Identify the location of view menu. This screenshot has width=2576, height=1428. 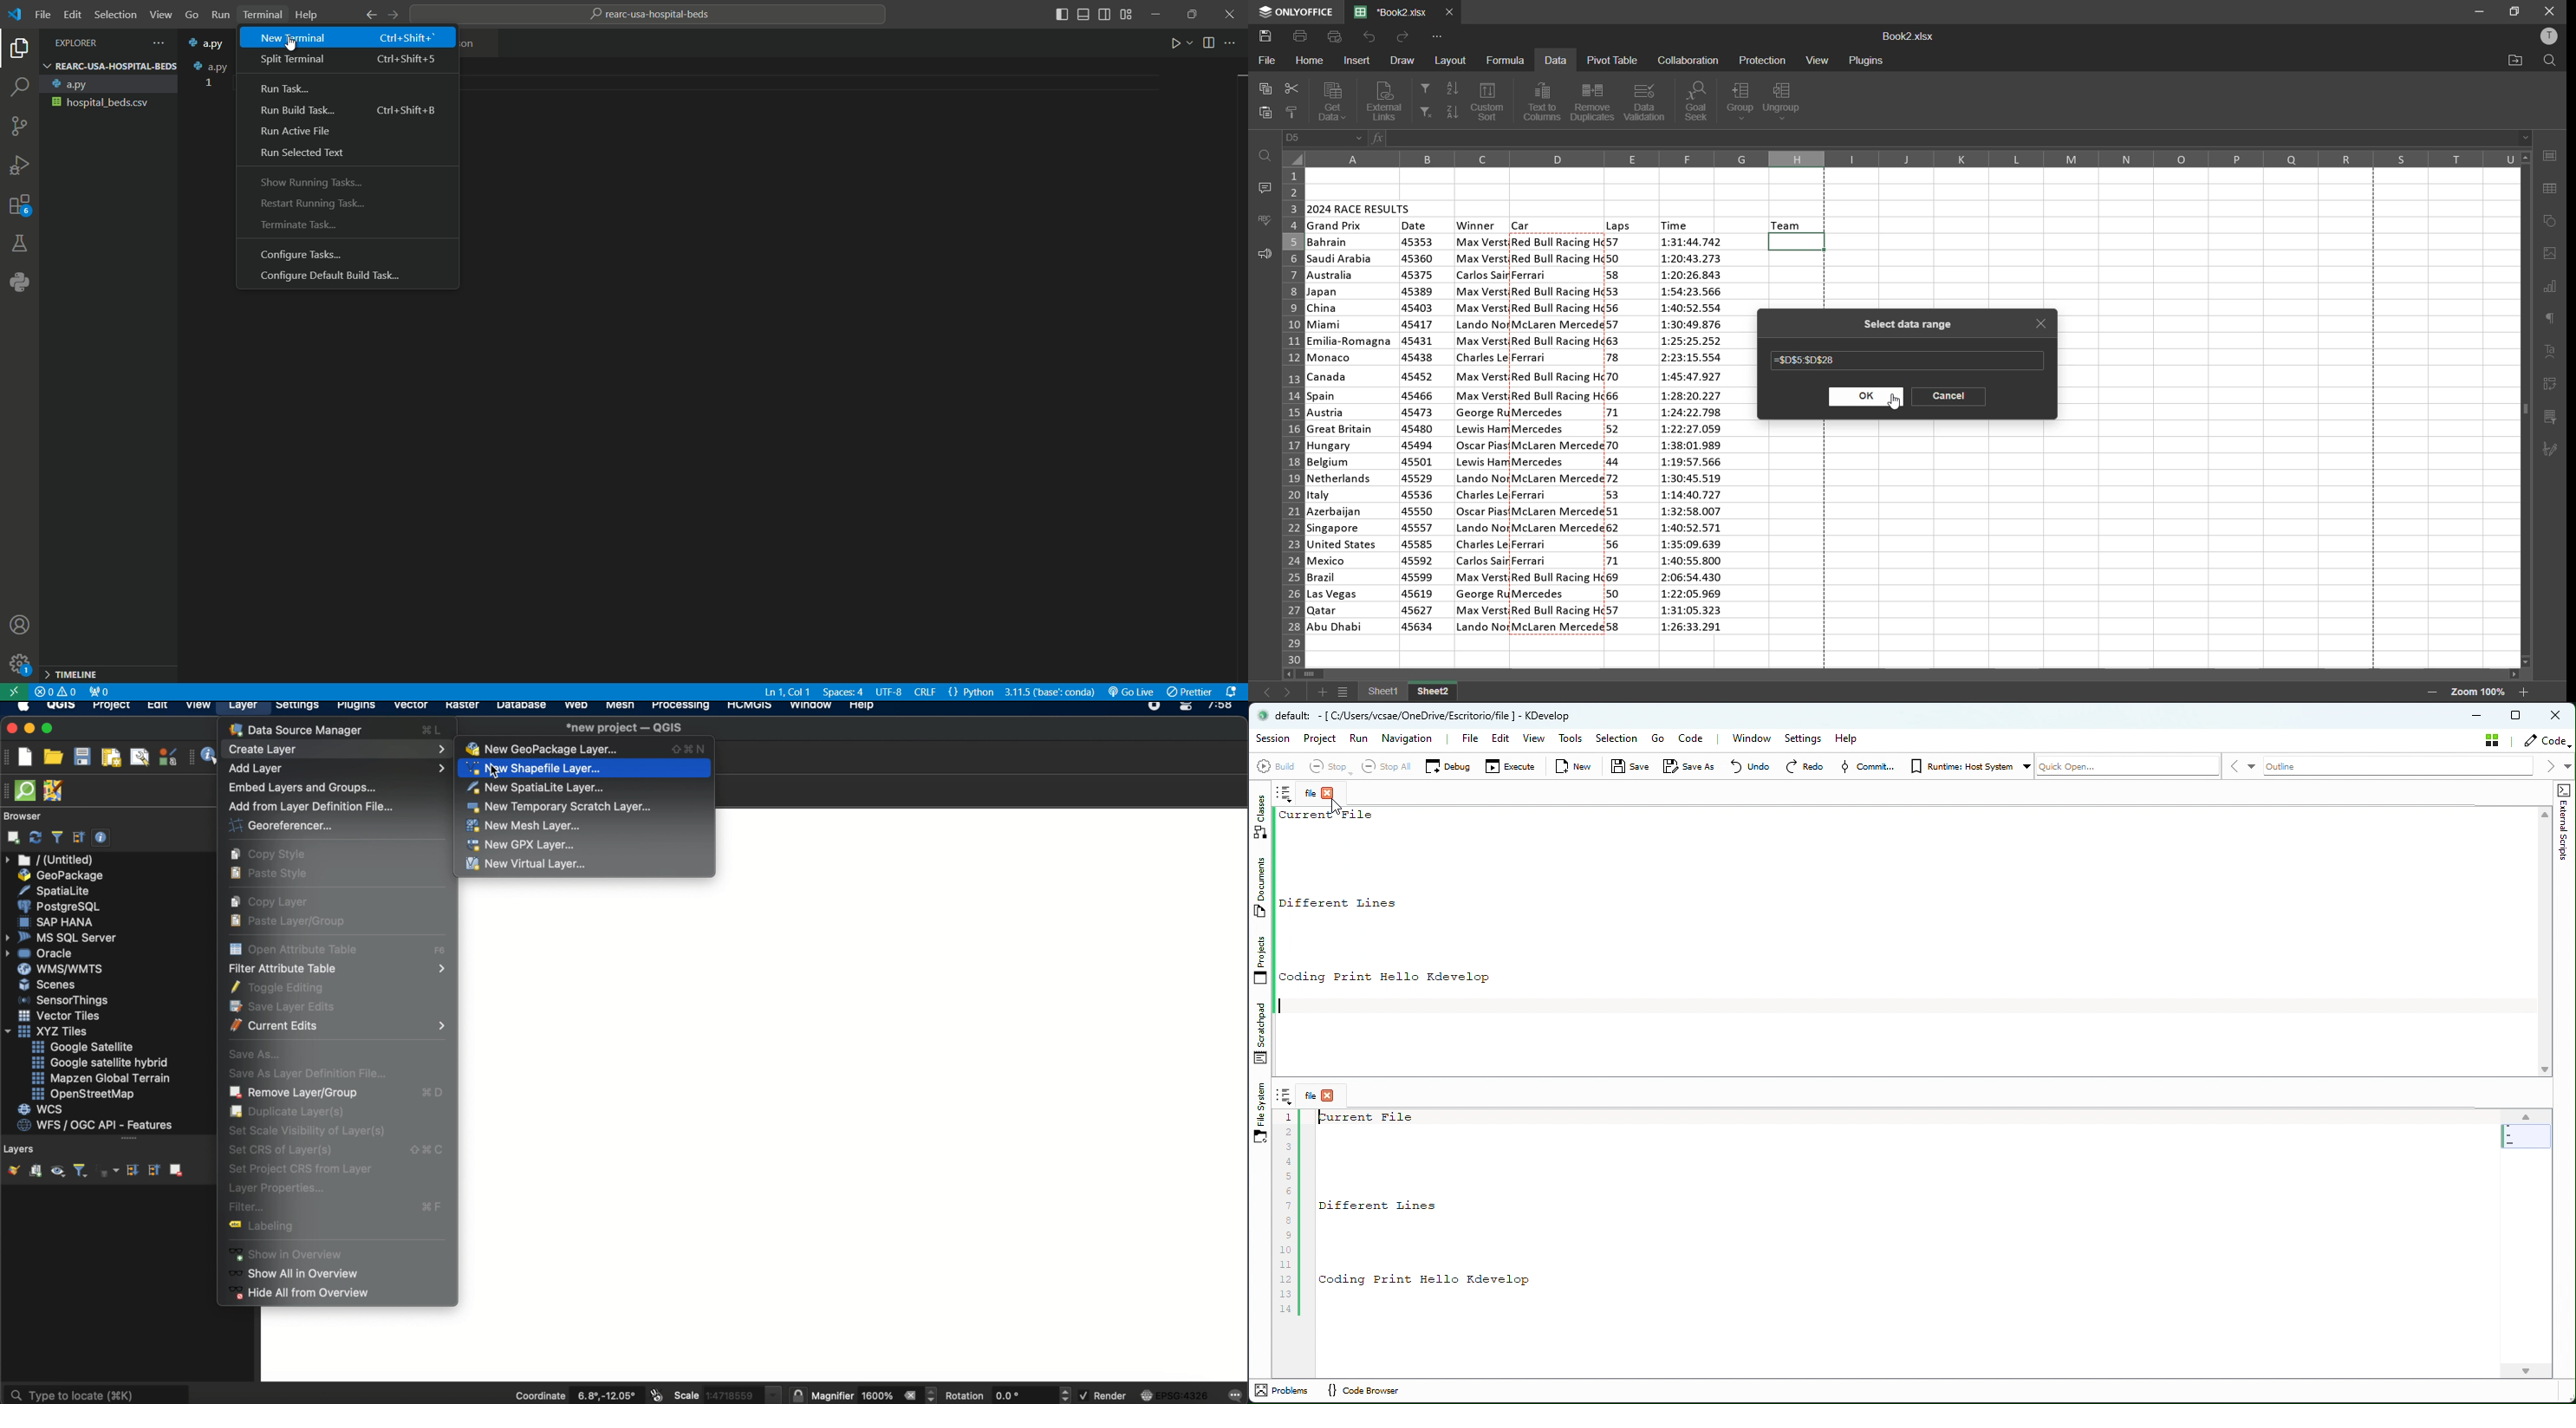
(160, 14).